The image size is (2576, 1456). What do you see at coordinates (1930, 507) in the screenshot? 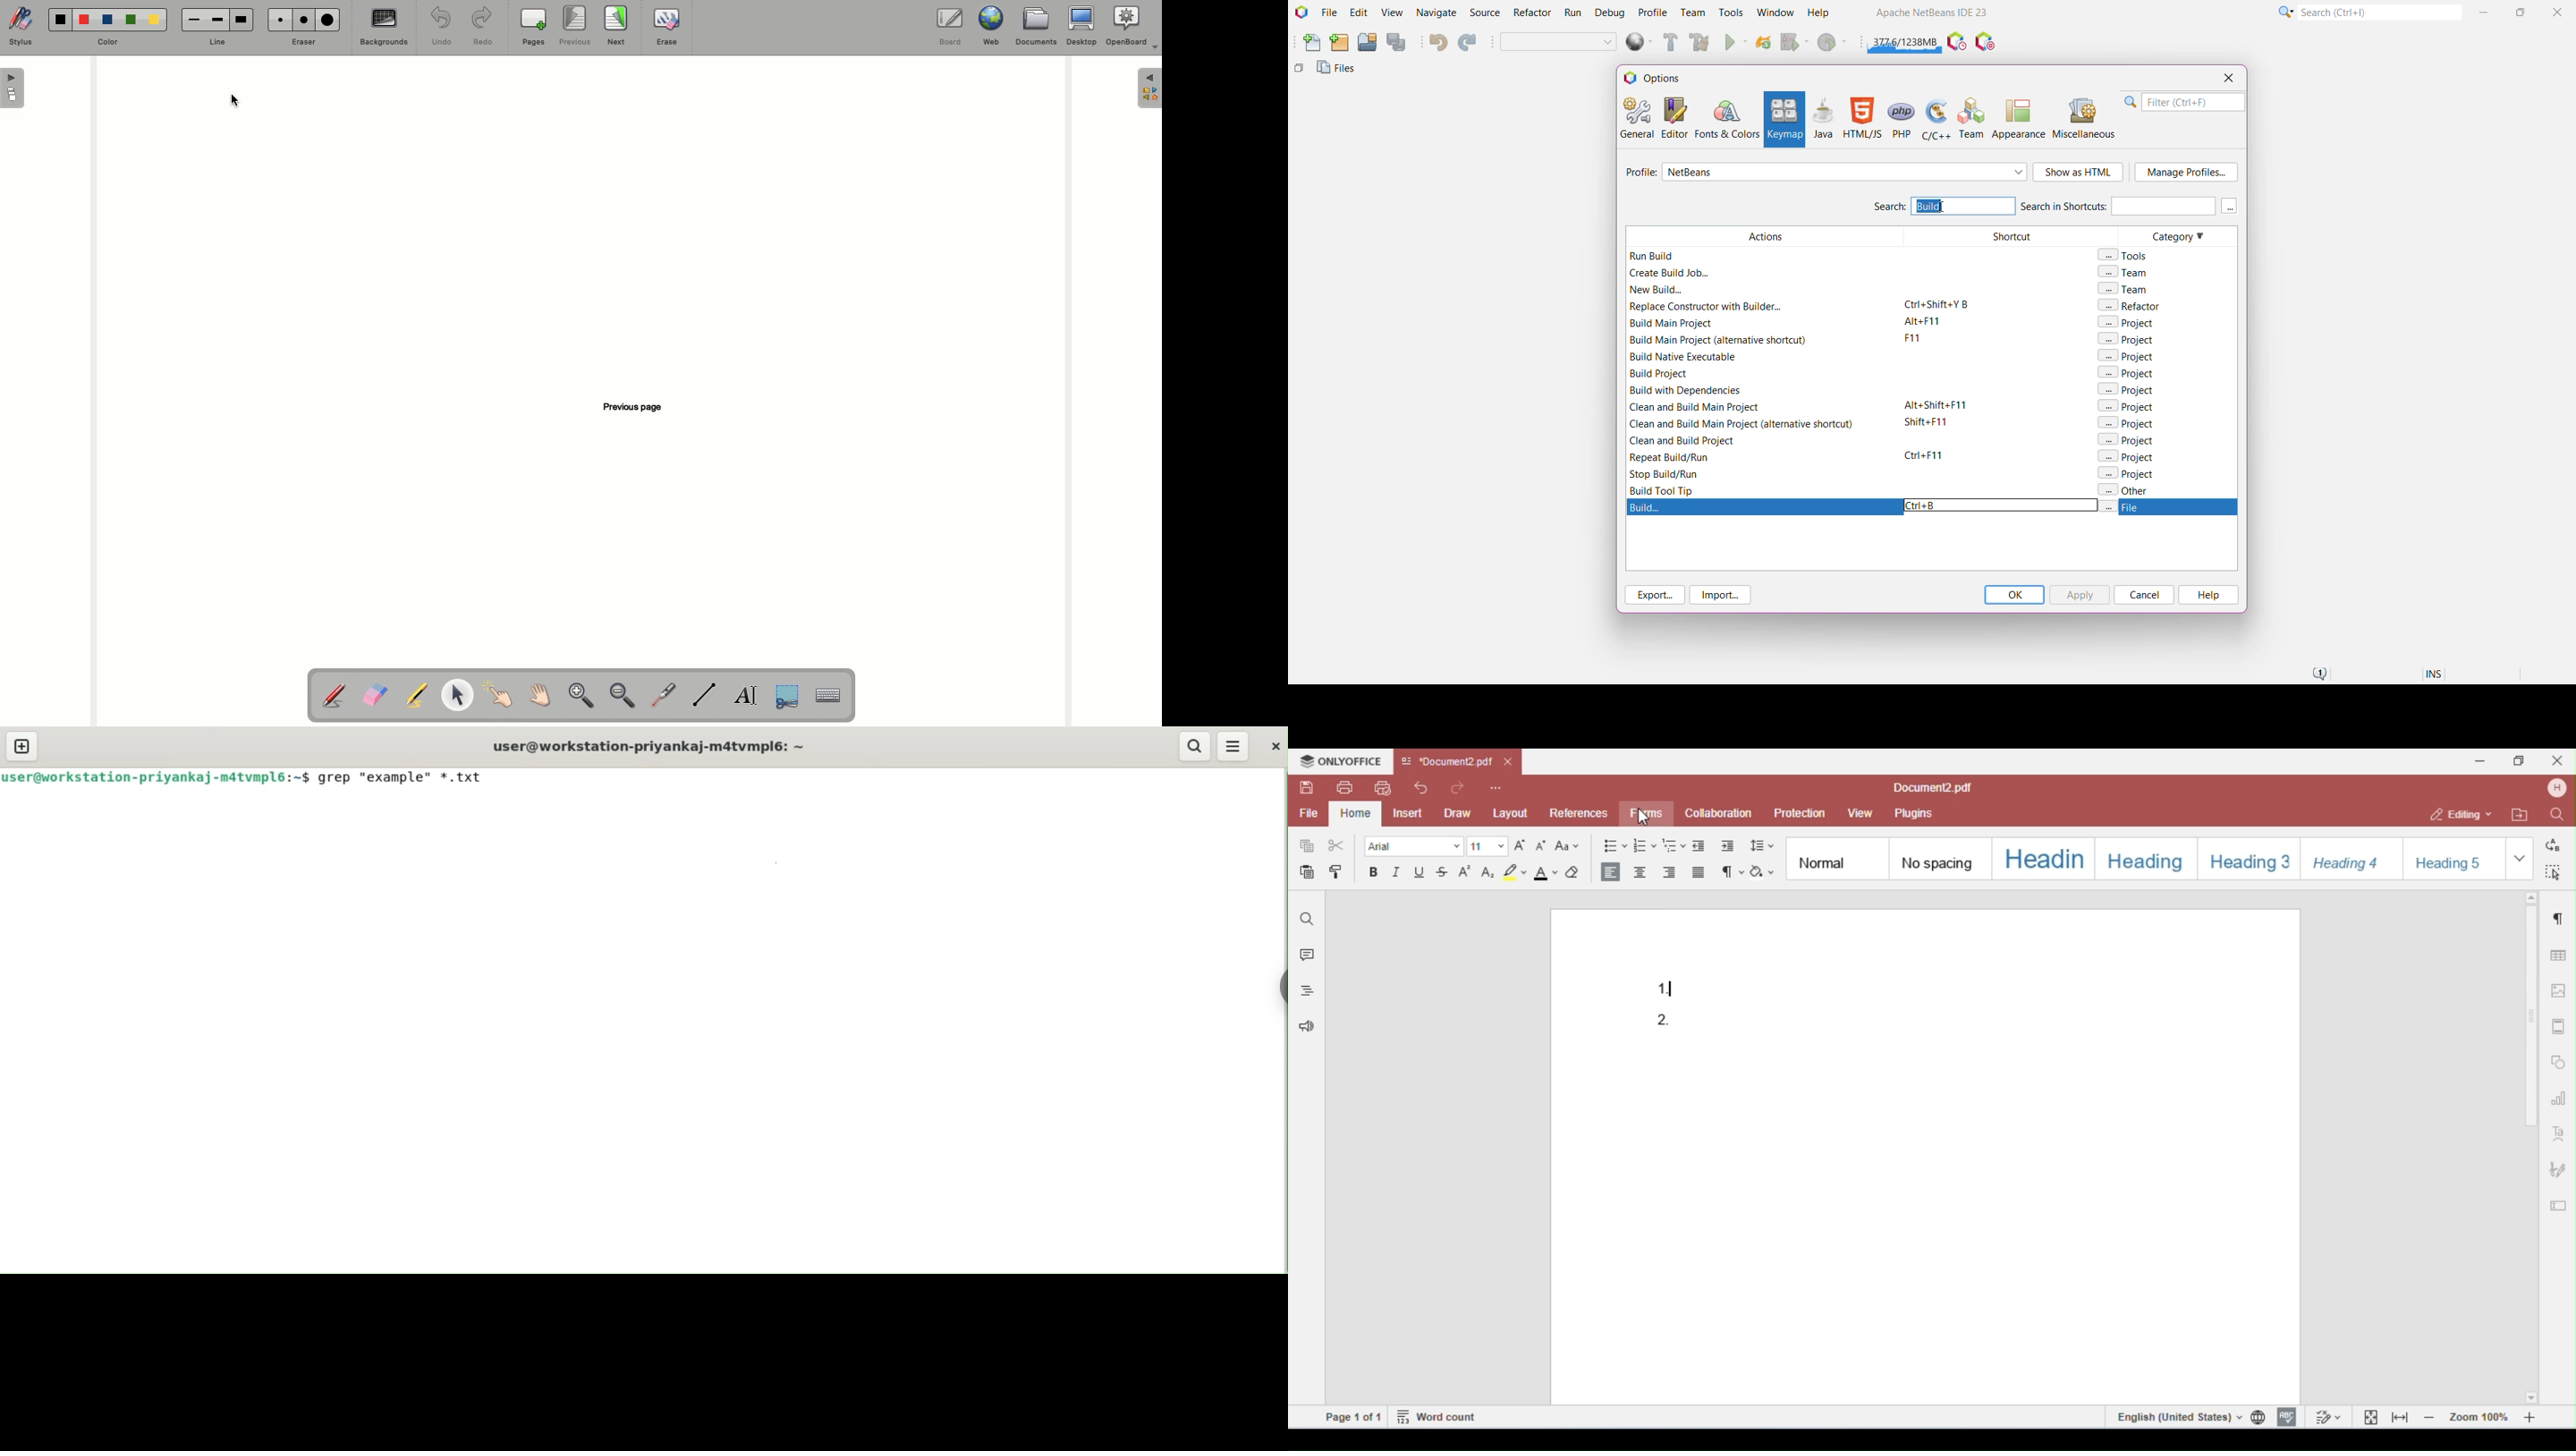
I see `Keyboard Shortcut set for Build Action` at bounding box center [1930, 507].